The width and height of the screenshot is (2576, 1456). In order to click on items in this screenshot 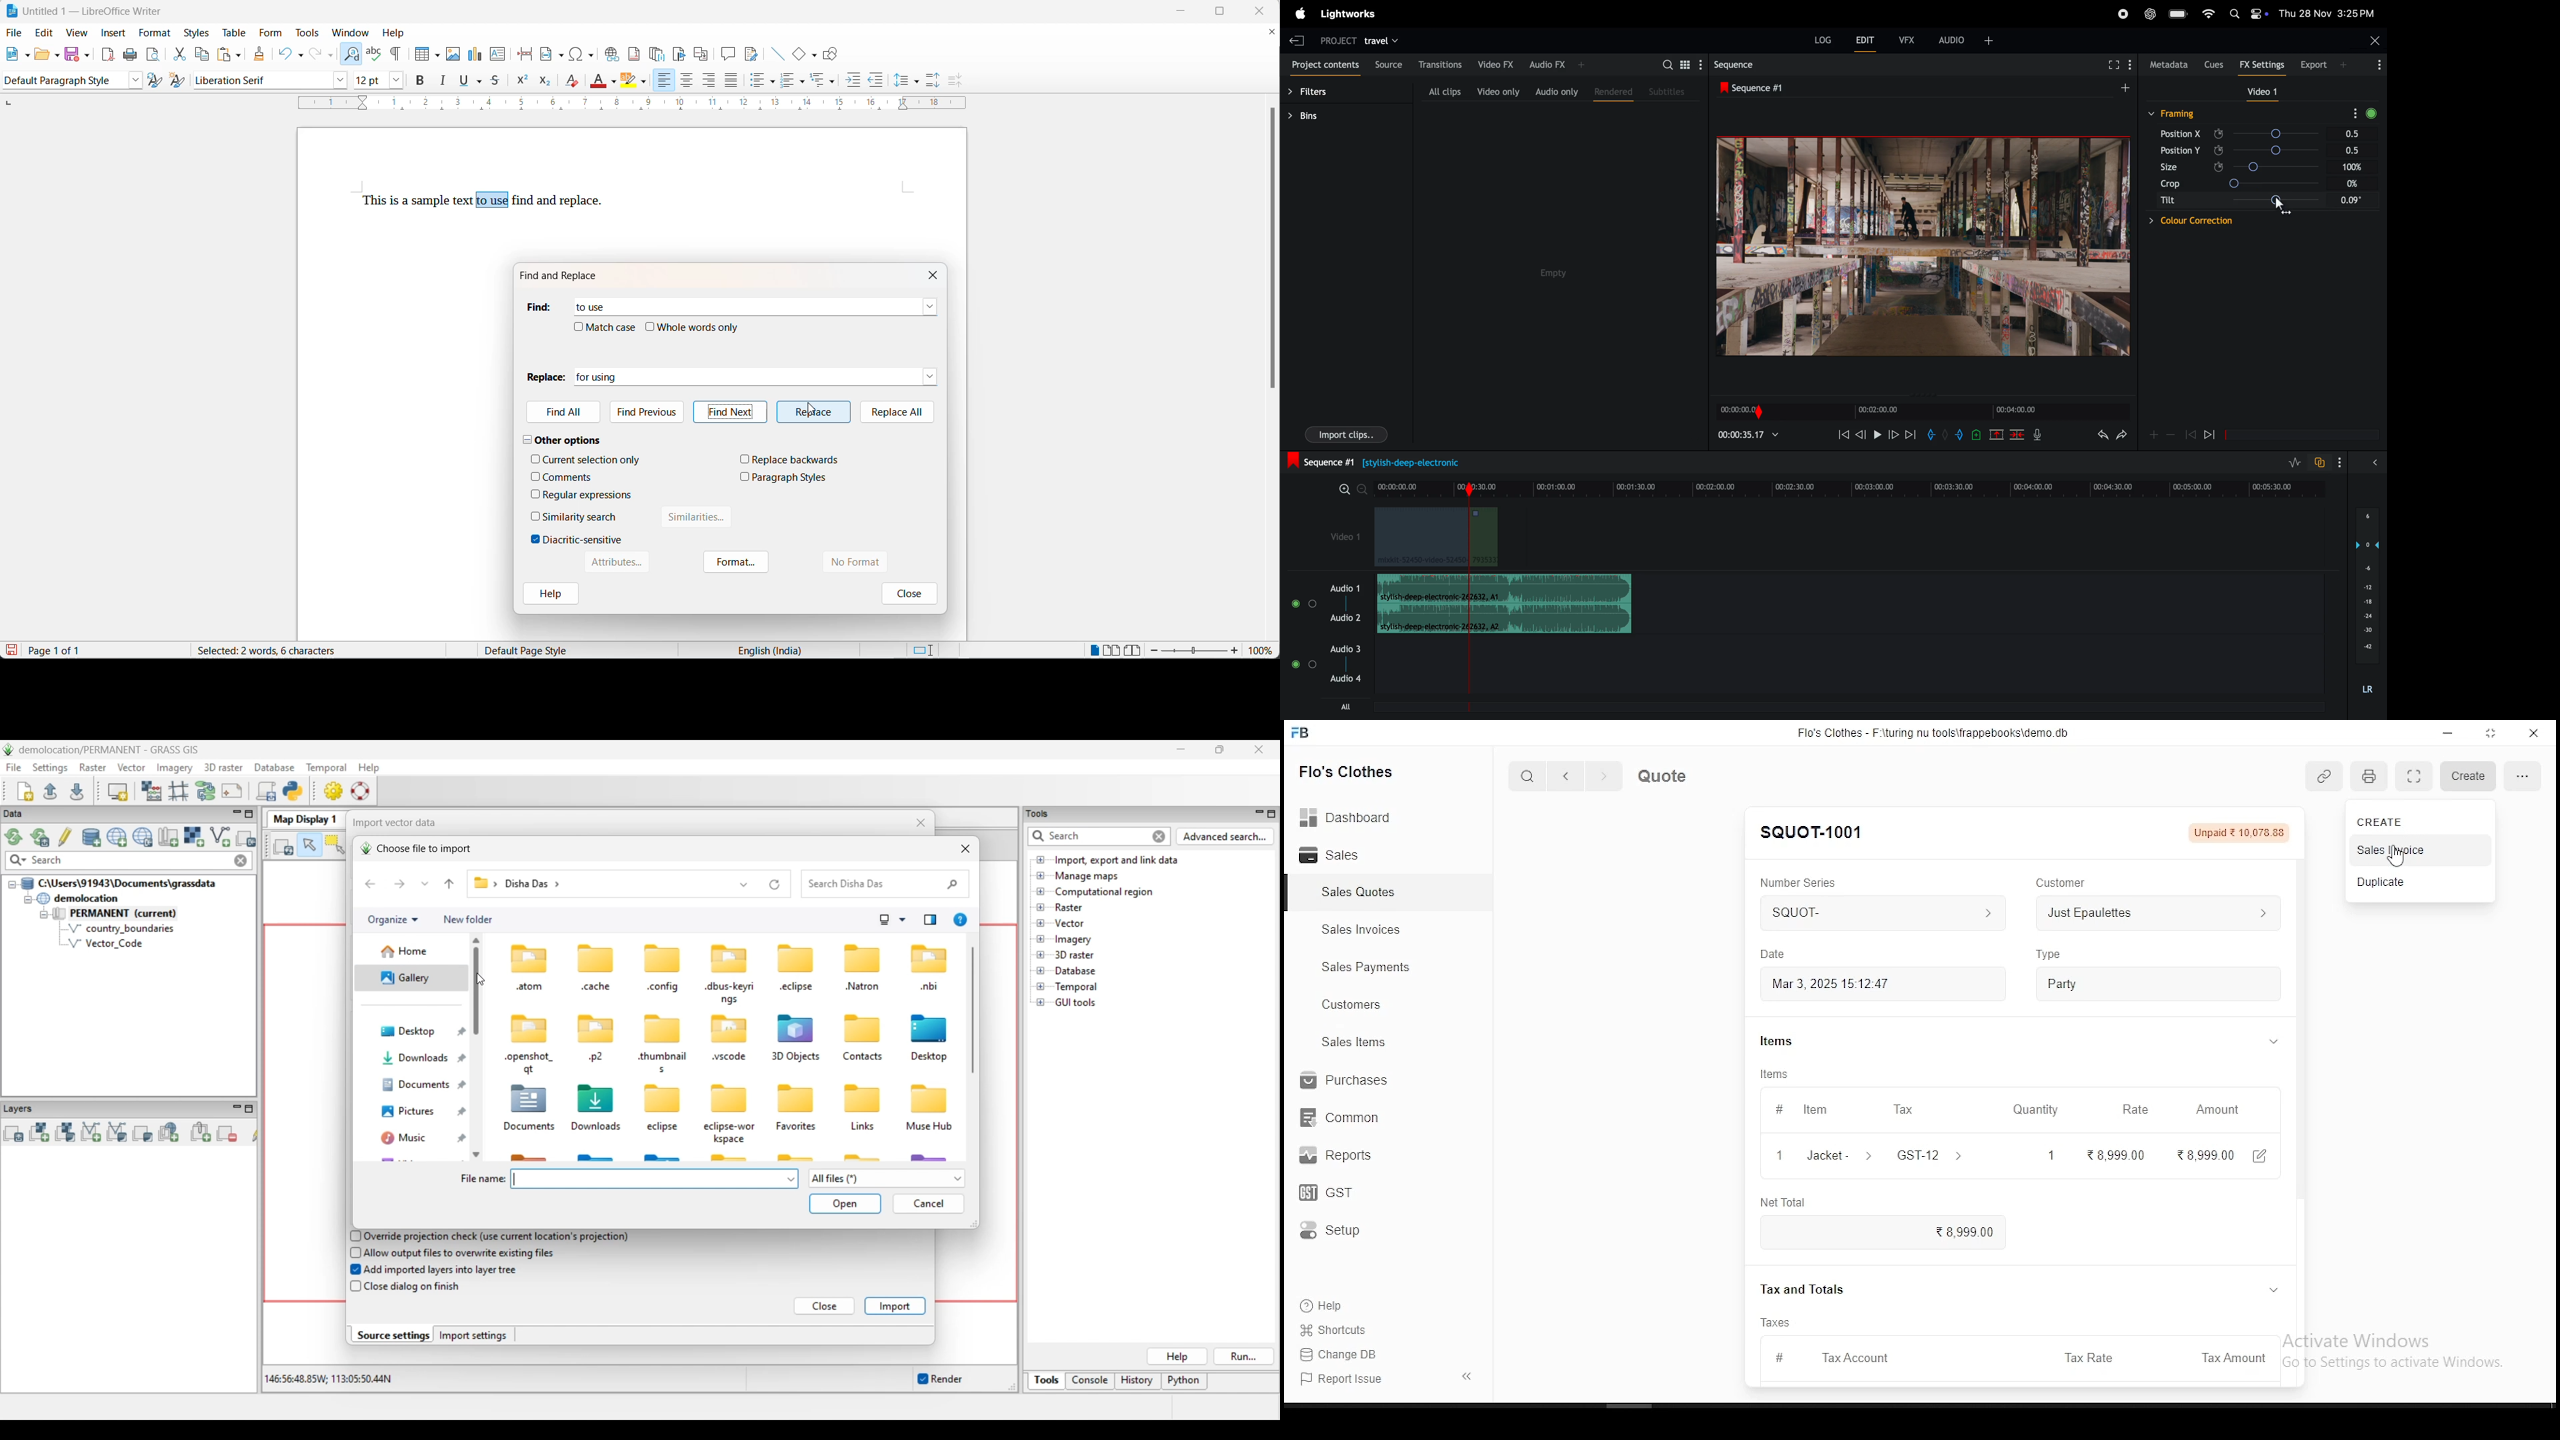, I will do `click(1778, 1073)`.